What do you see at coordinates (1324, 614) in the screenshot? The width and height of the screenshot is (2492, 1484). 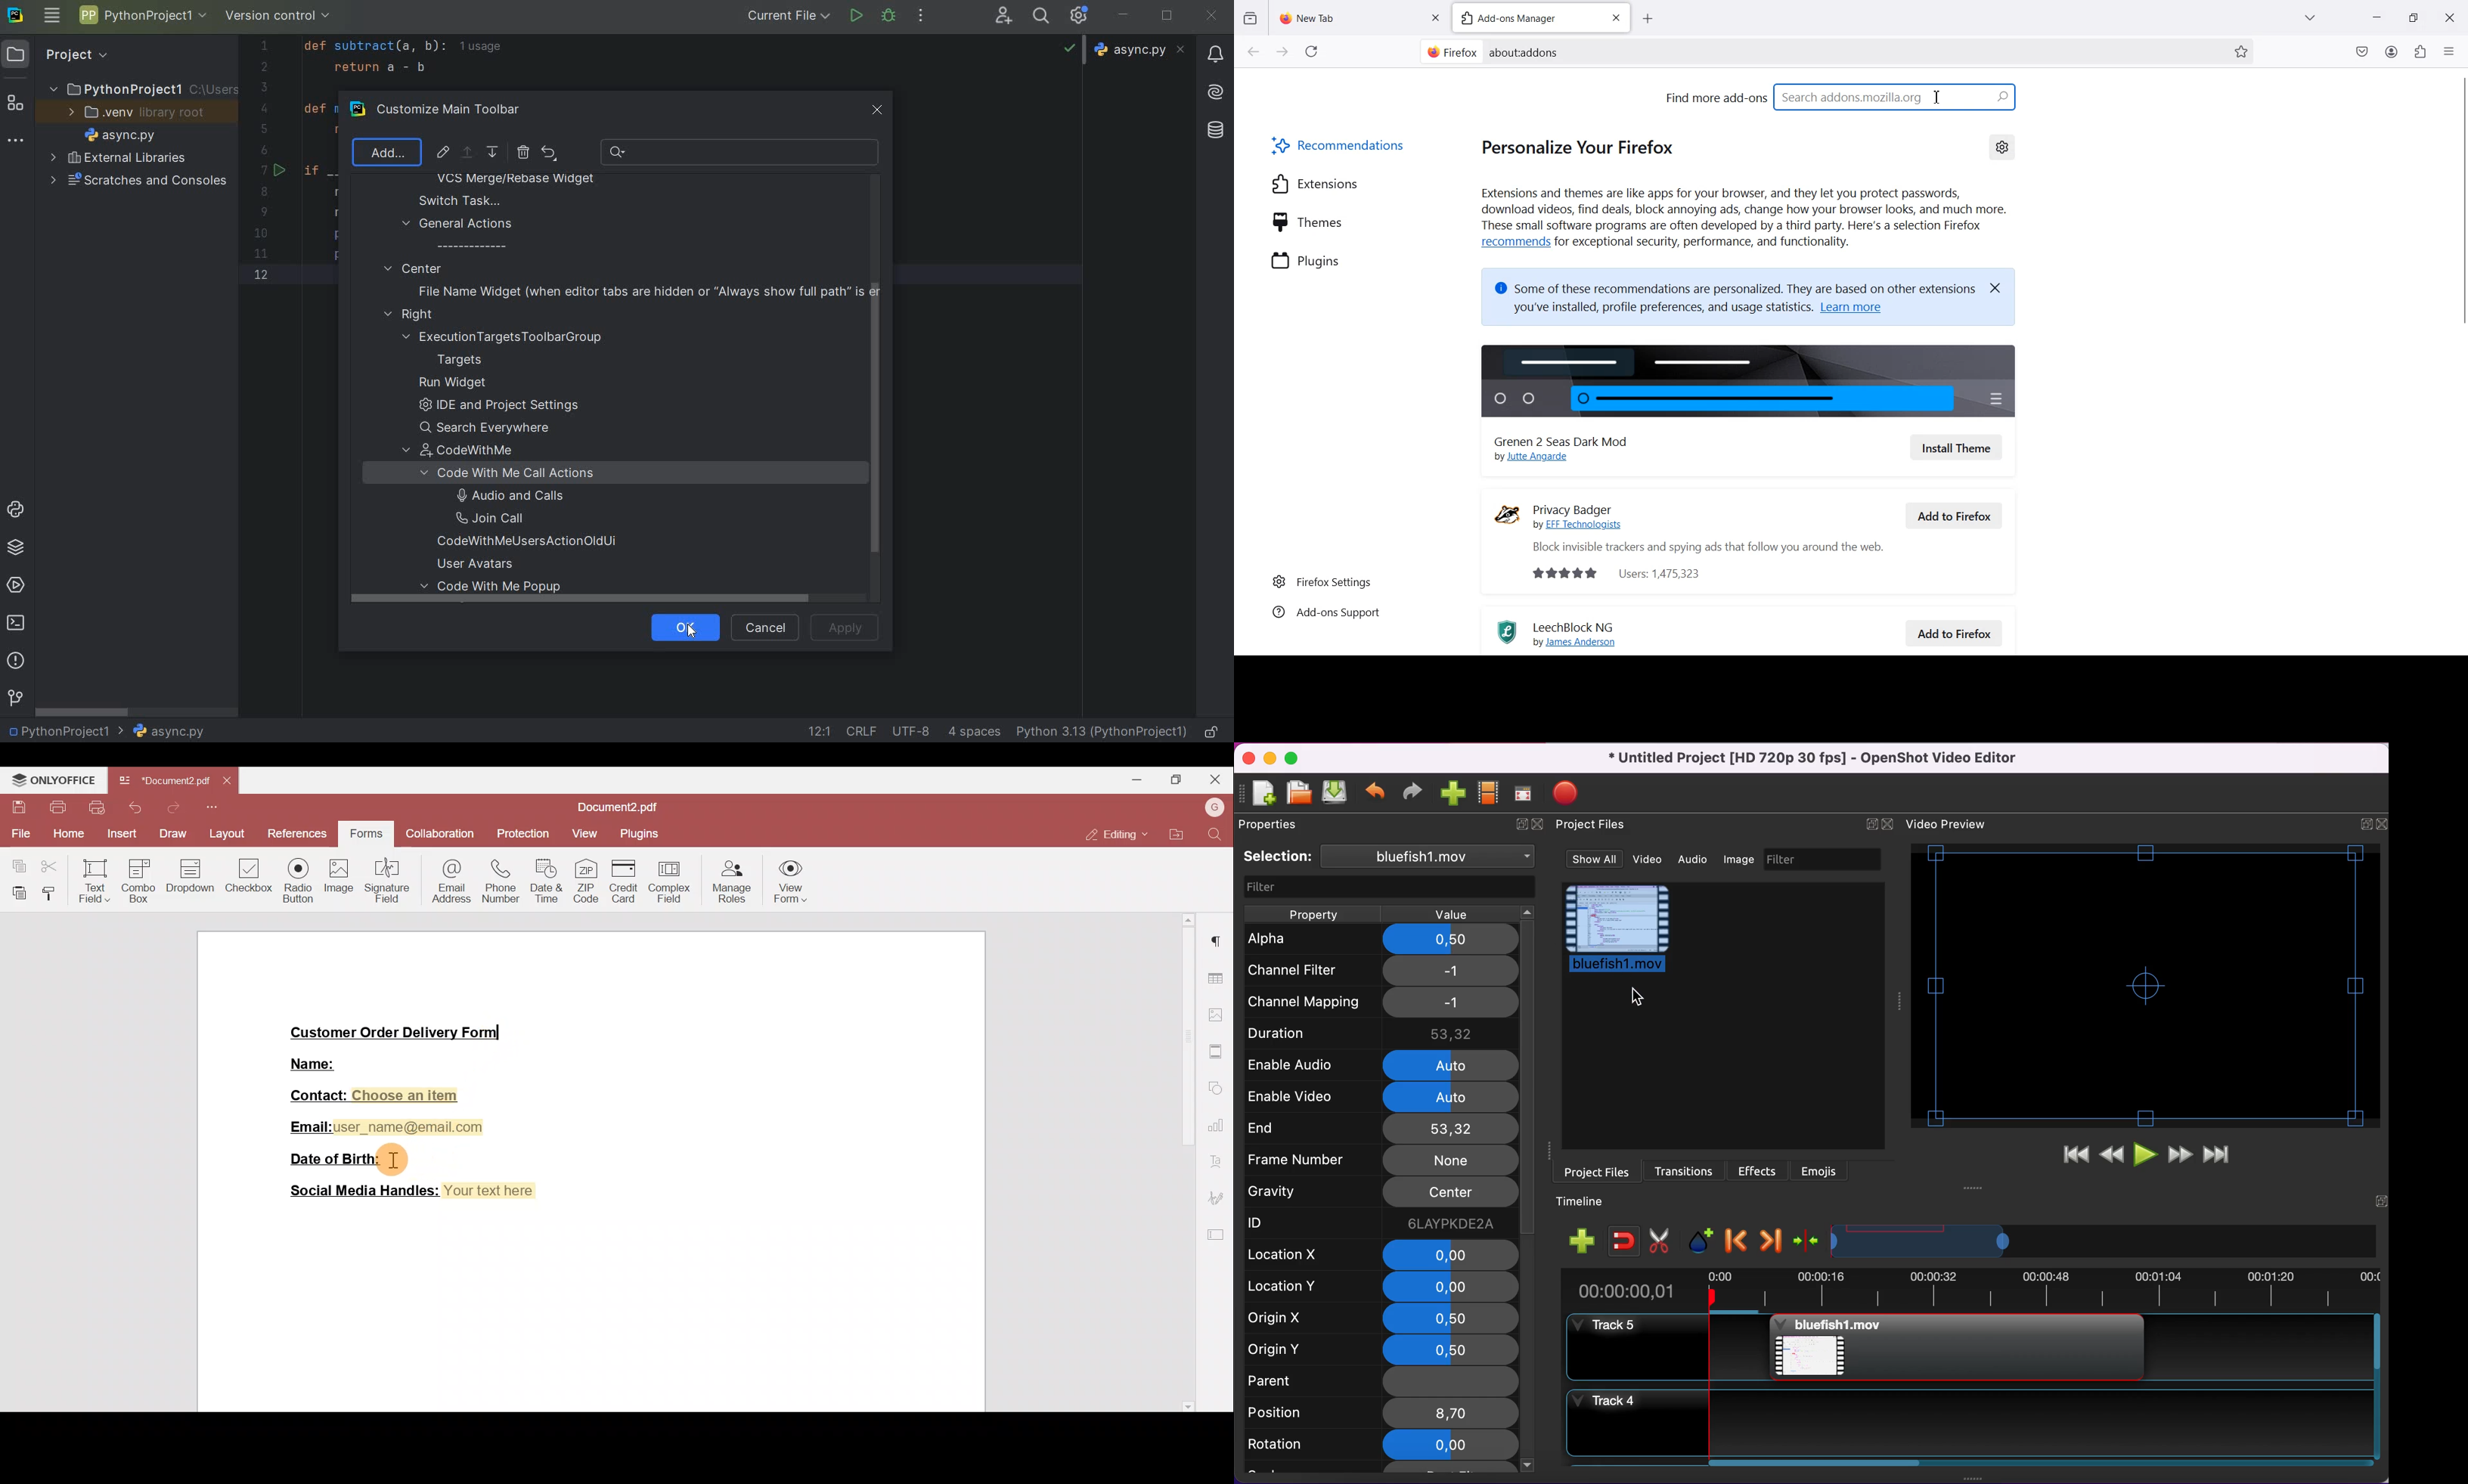 I see `Add-ons Support` at bounding box center [1324, 614].